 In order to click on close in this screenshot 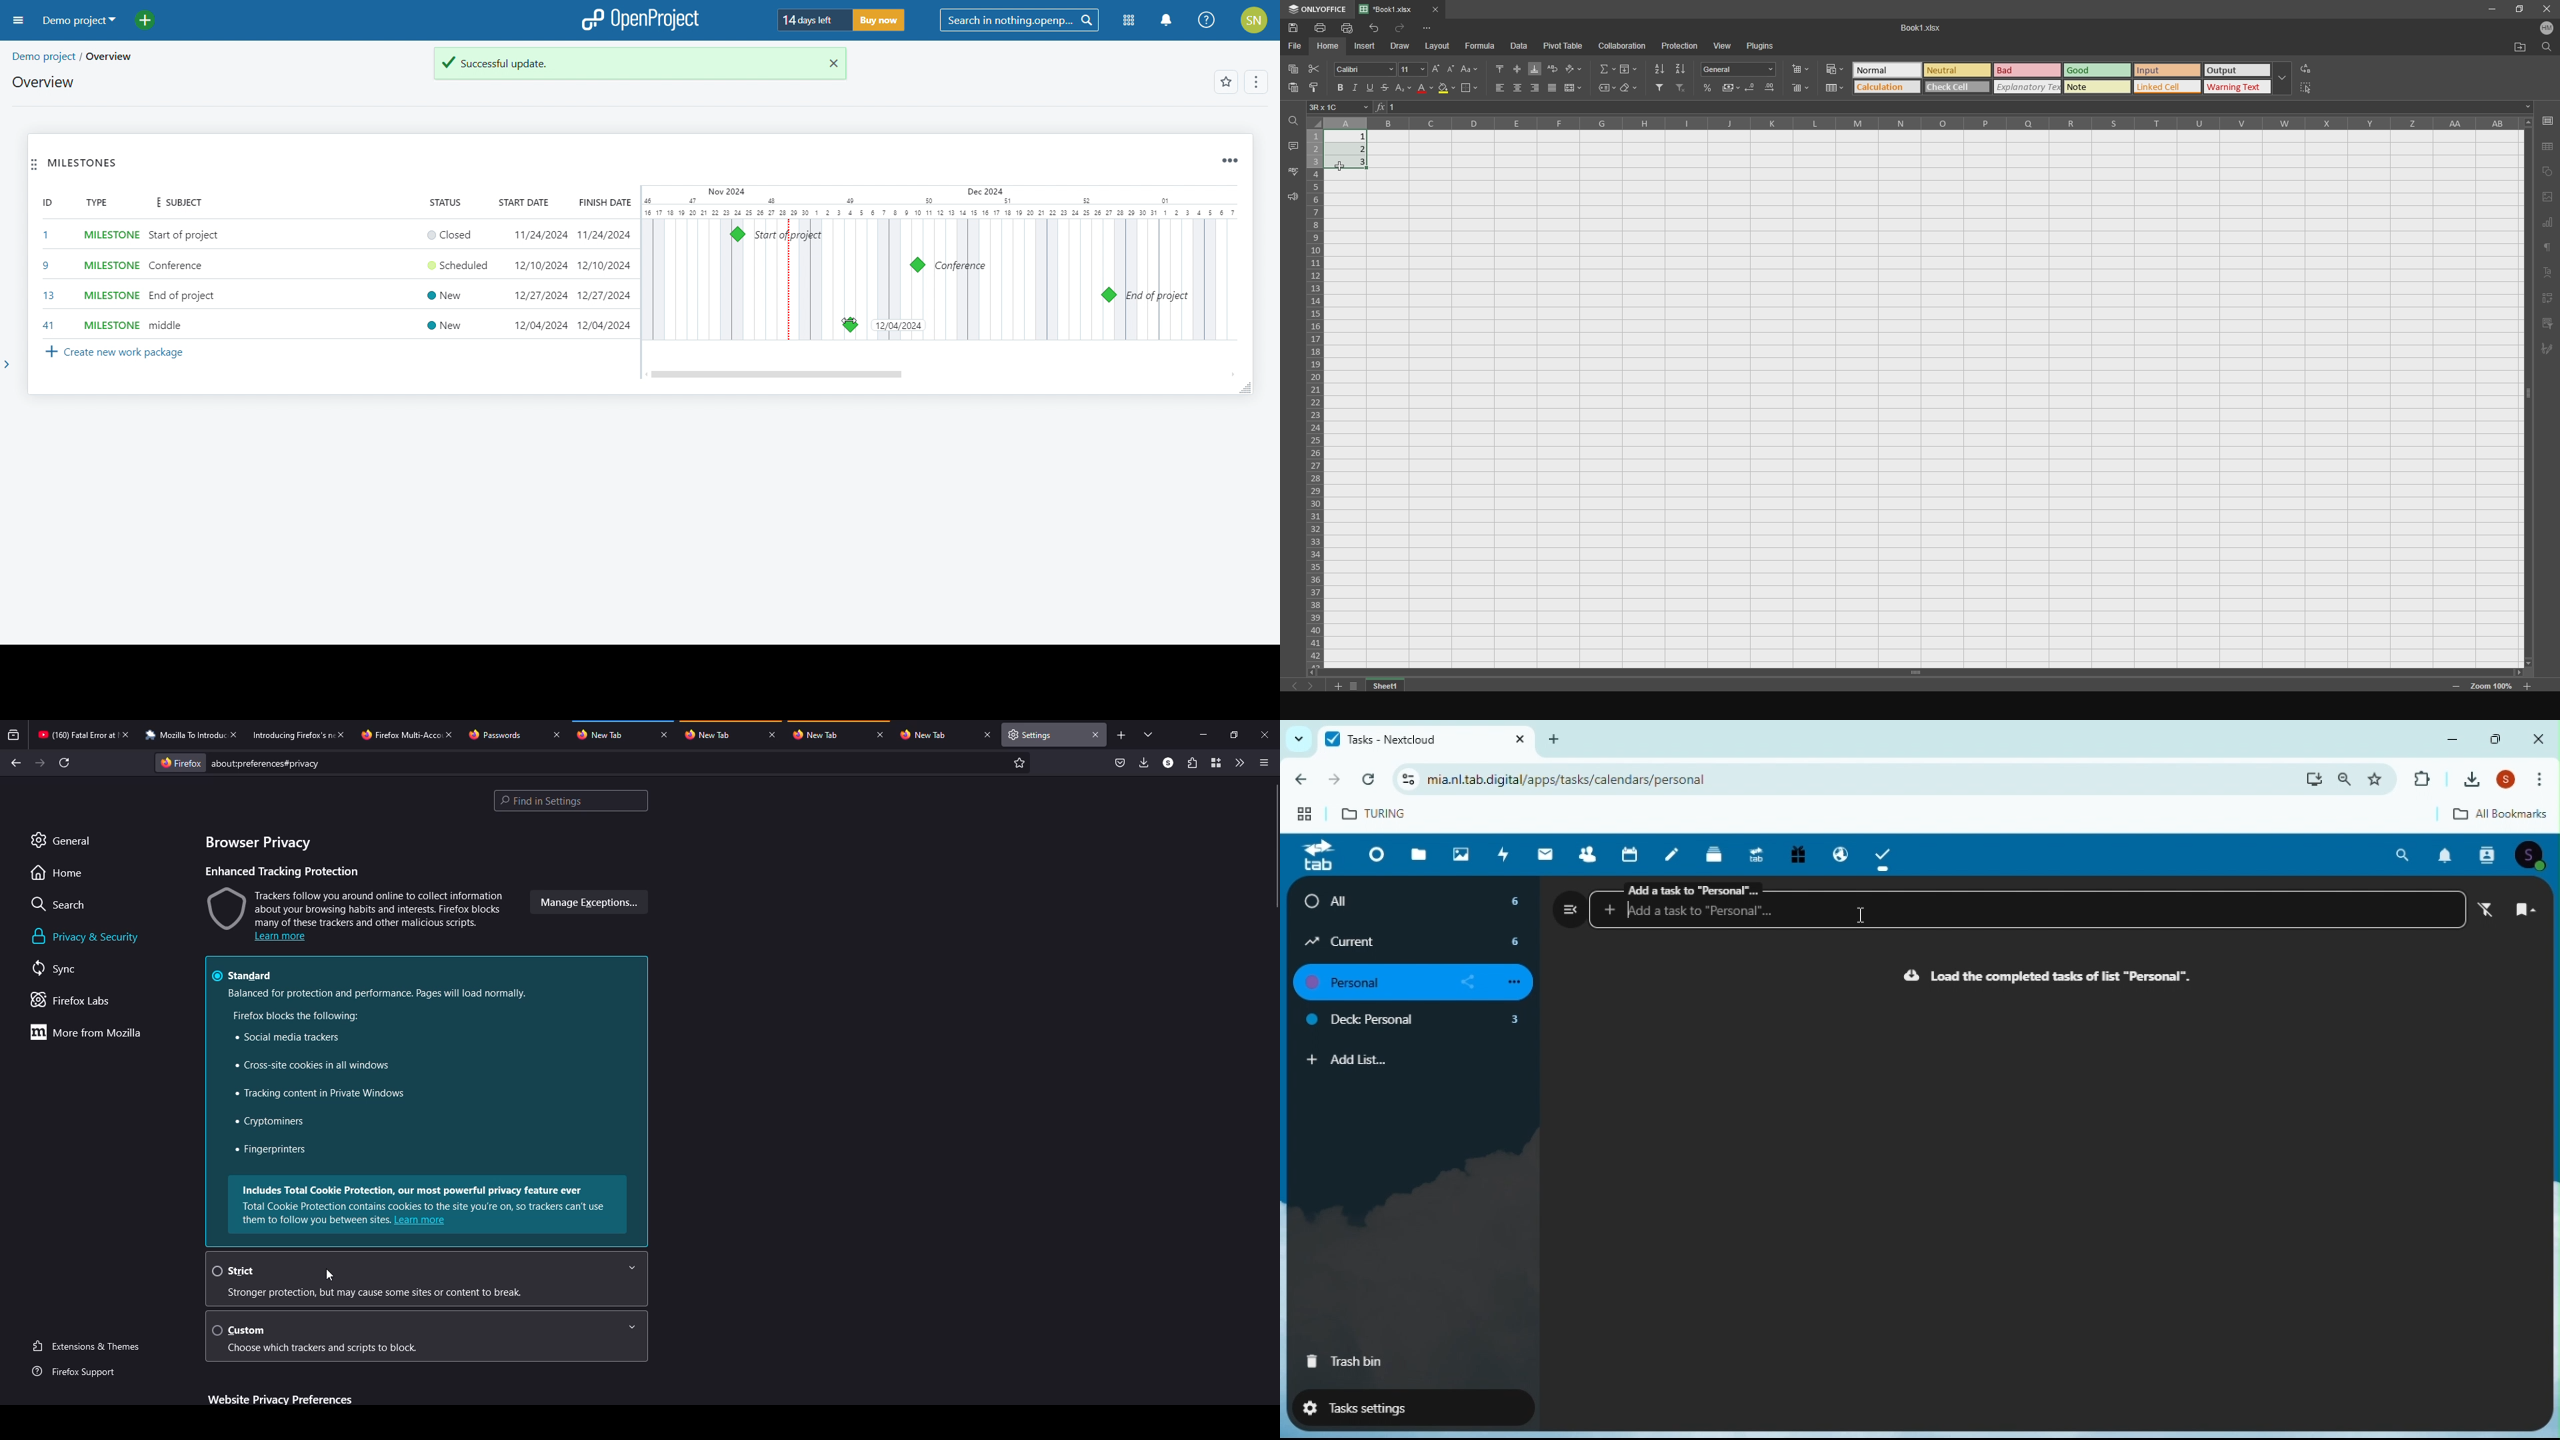, I will do `click(129, 735)`.